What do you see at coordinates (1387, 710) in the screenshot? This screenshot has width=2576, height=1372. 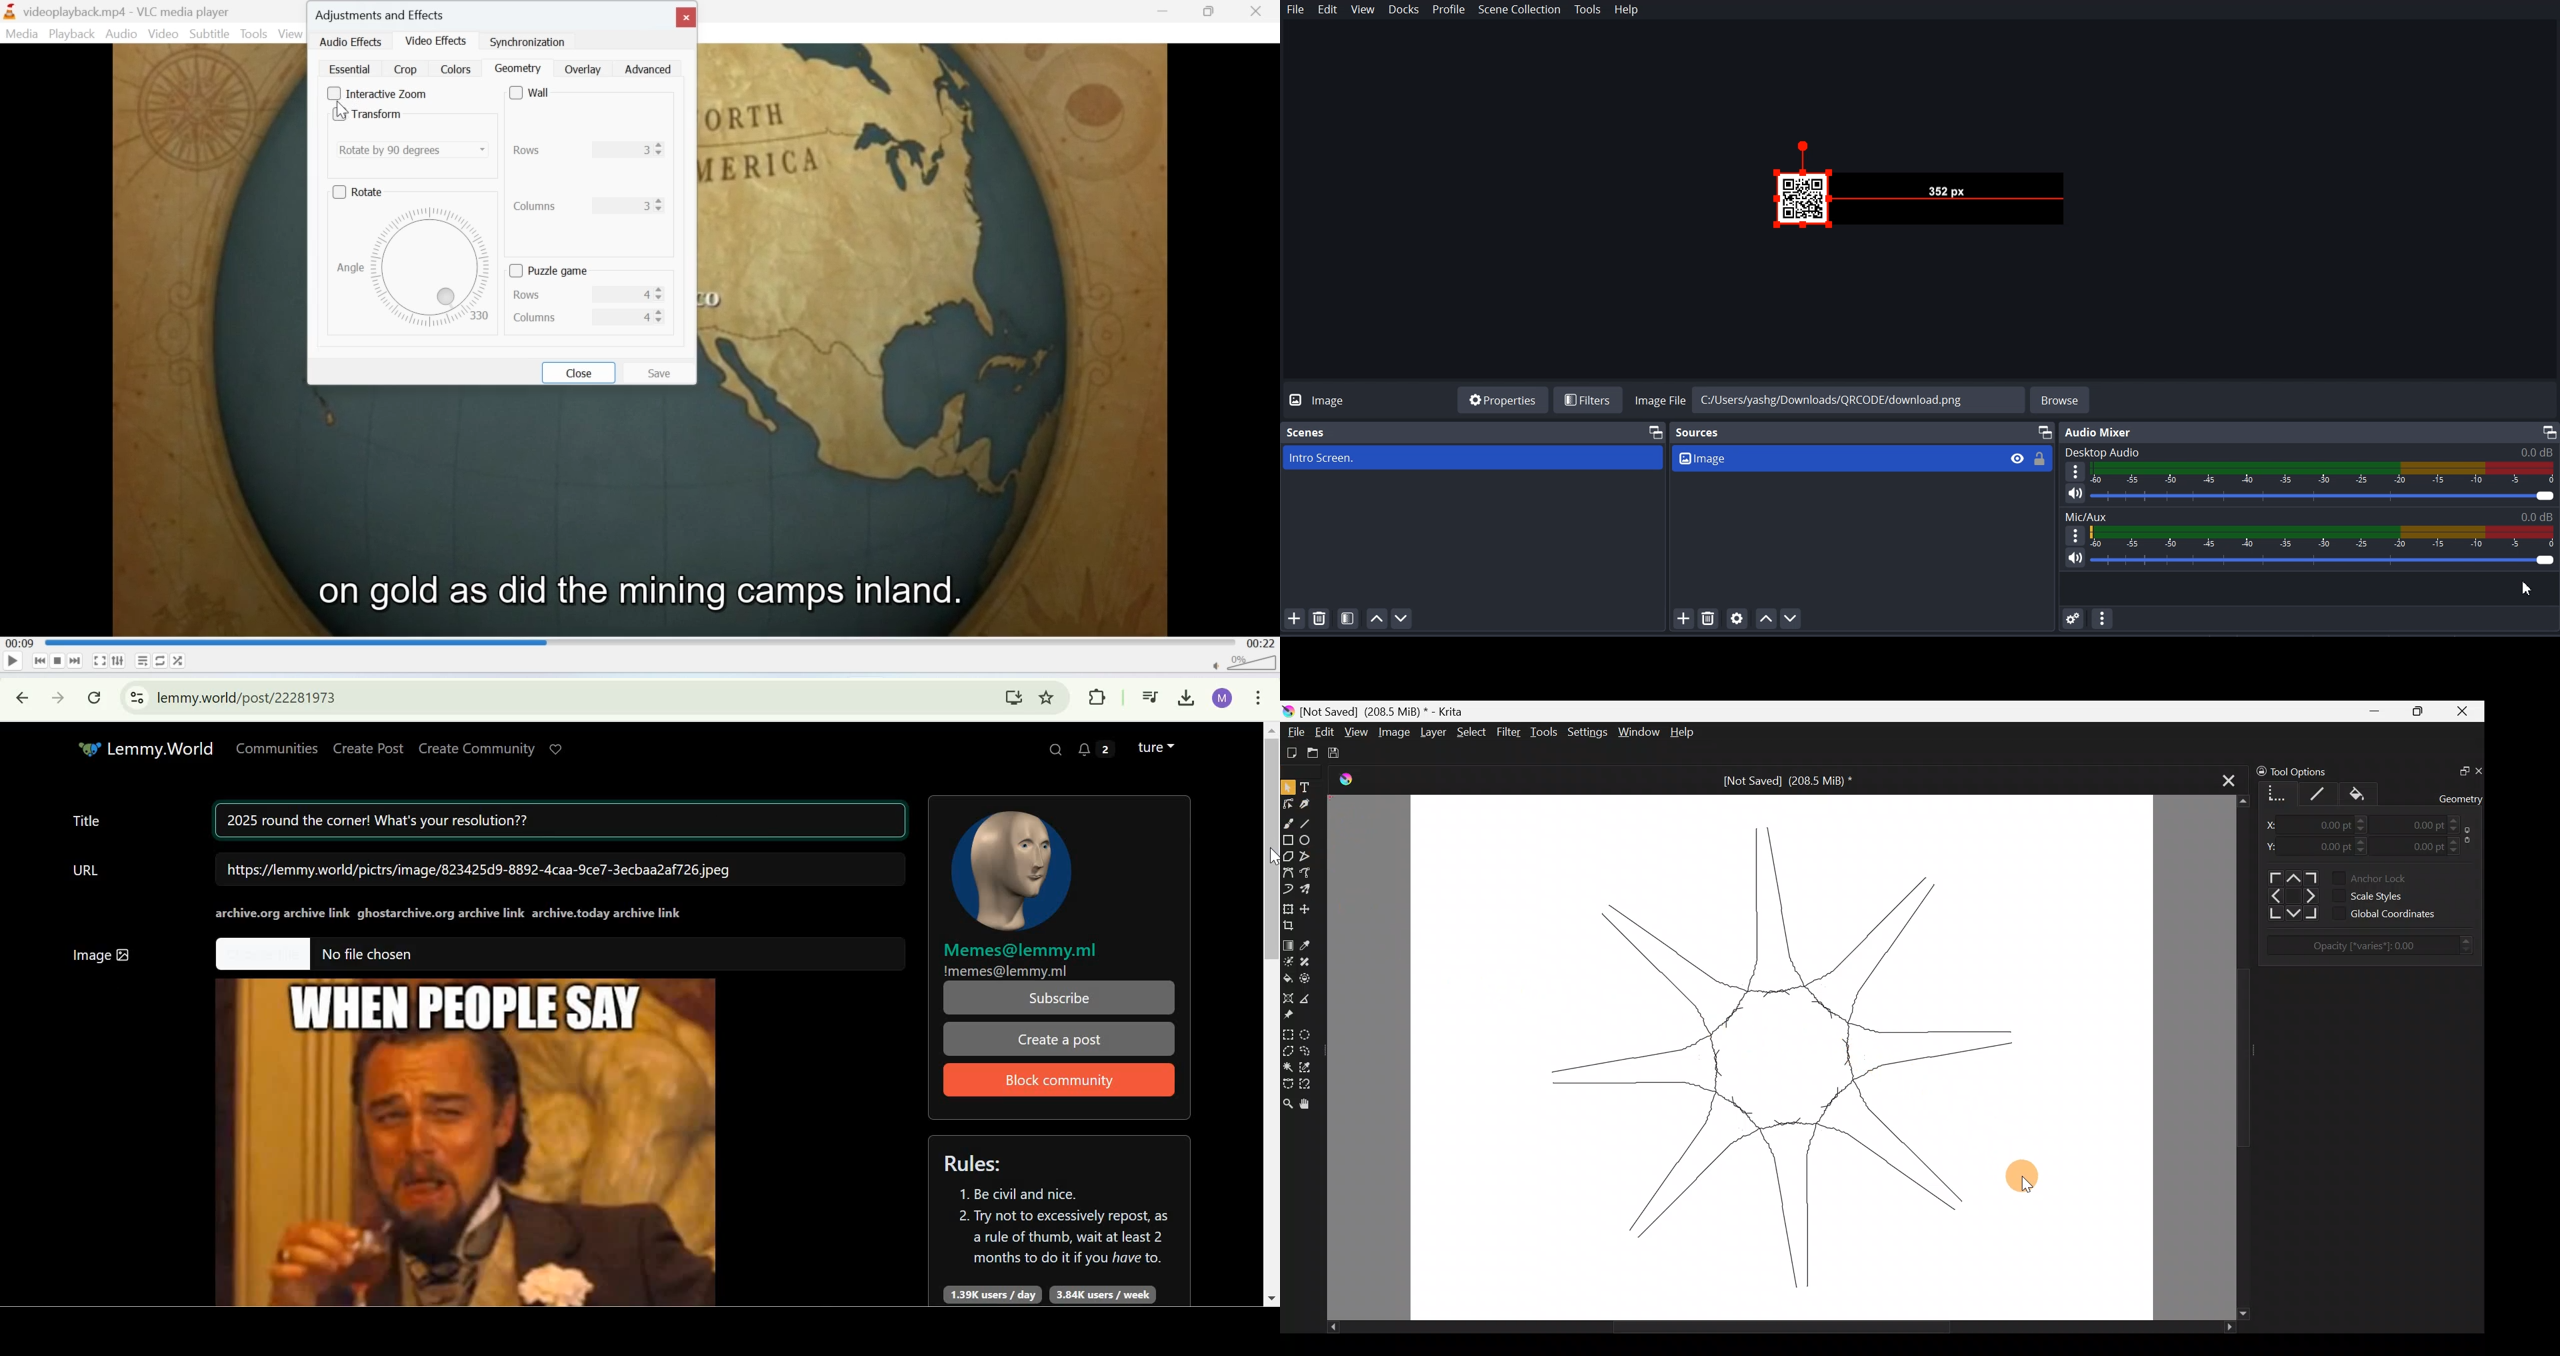 I see `Not Saved] (143.4 MiB) *` at bounding box center [1387, 710].